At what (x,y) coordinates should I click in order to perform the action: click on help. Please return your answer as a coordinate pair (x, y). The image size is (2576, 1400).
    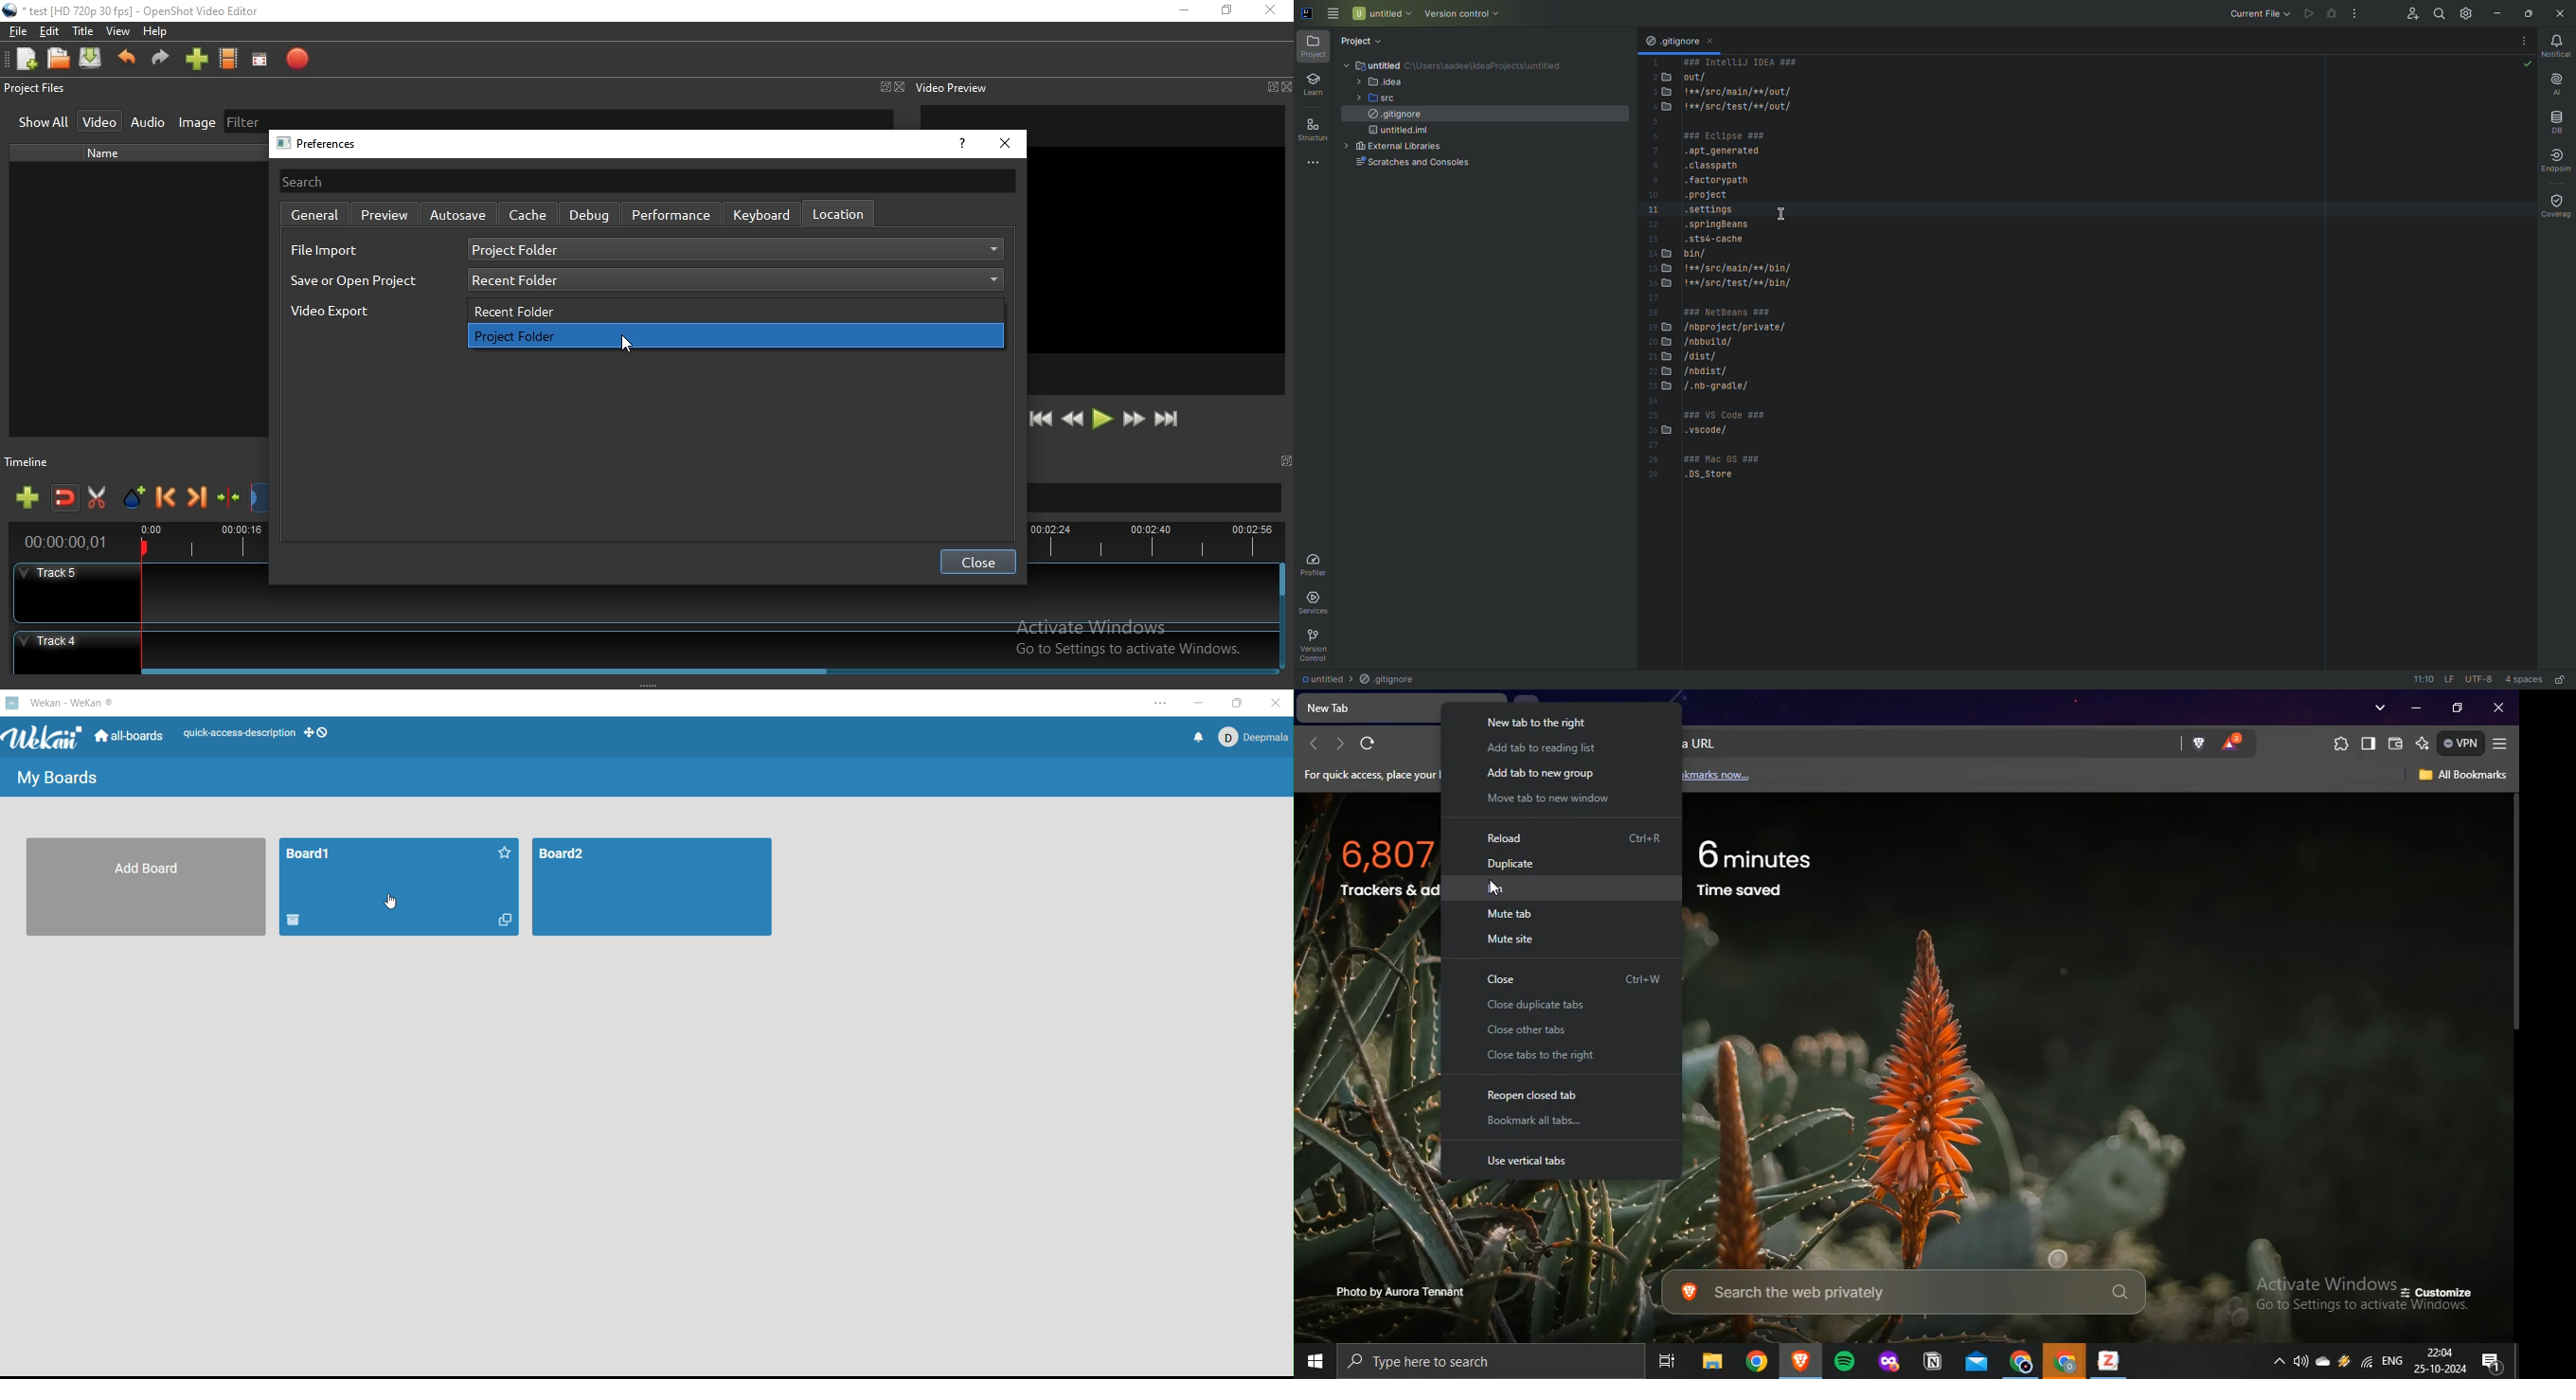
    Looking at the image, I should click on (960, 146).